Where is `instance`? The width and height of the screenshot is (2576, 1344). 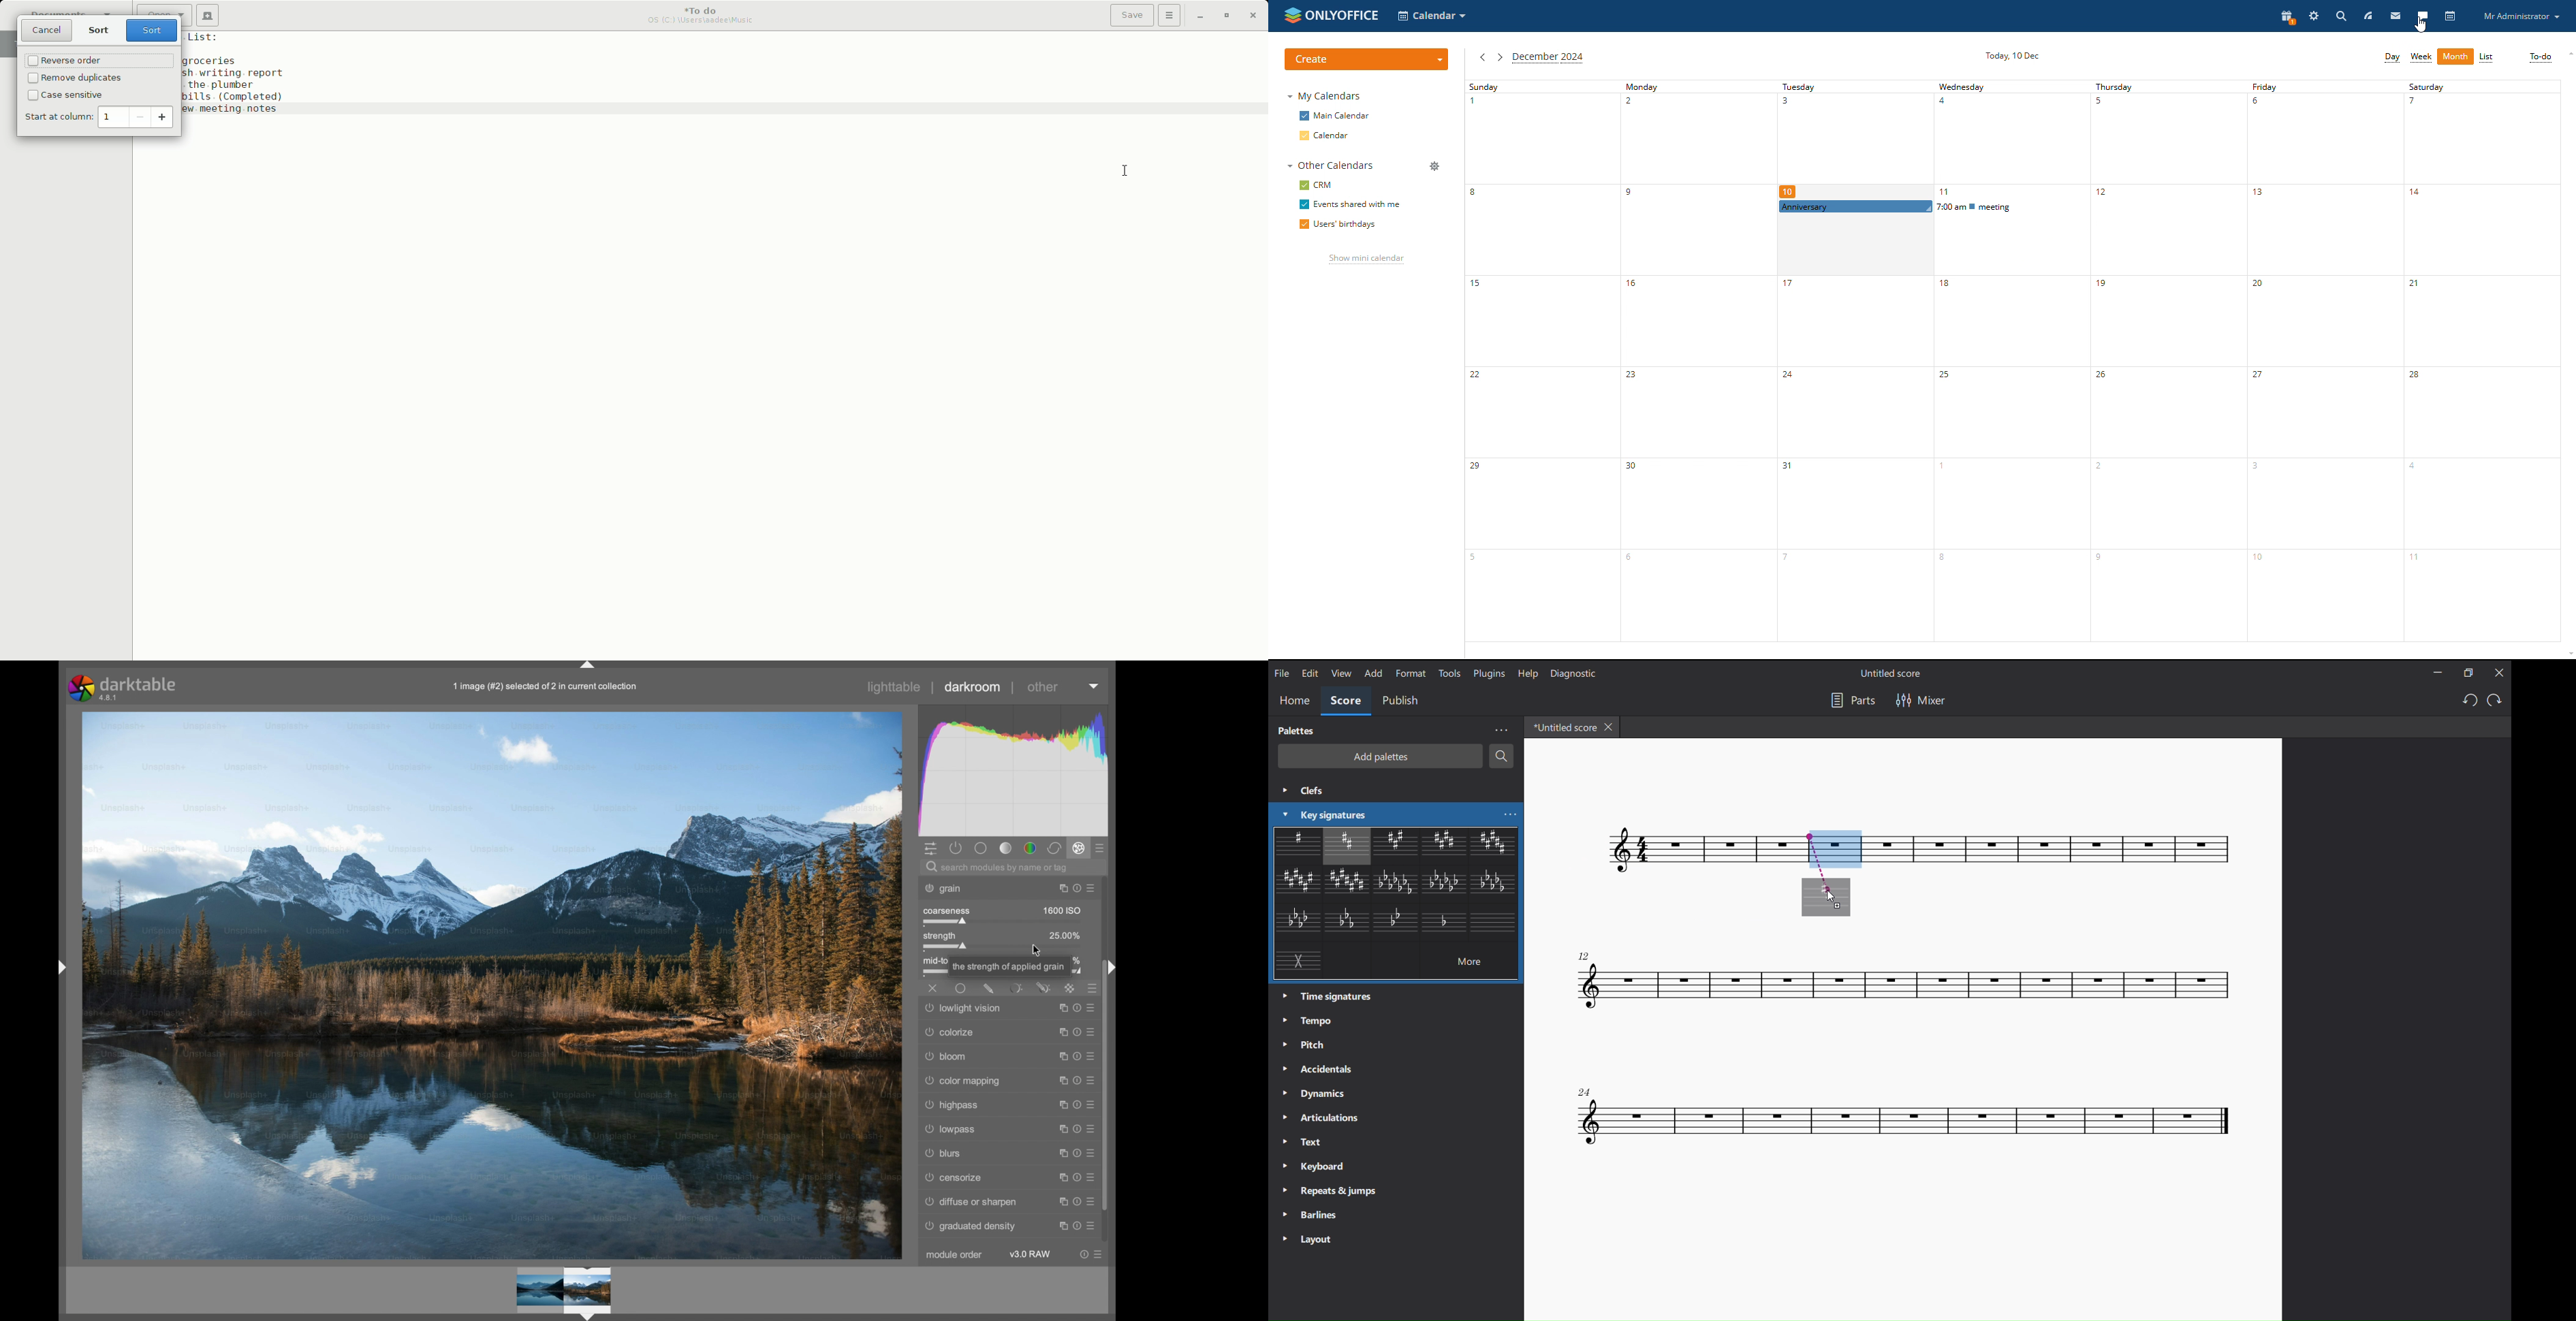 instance is located at coordinates (1062, 1226).